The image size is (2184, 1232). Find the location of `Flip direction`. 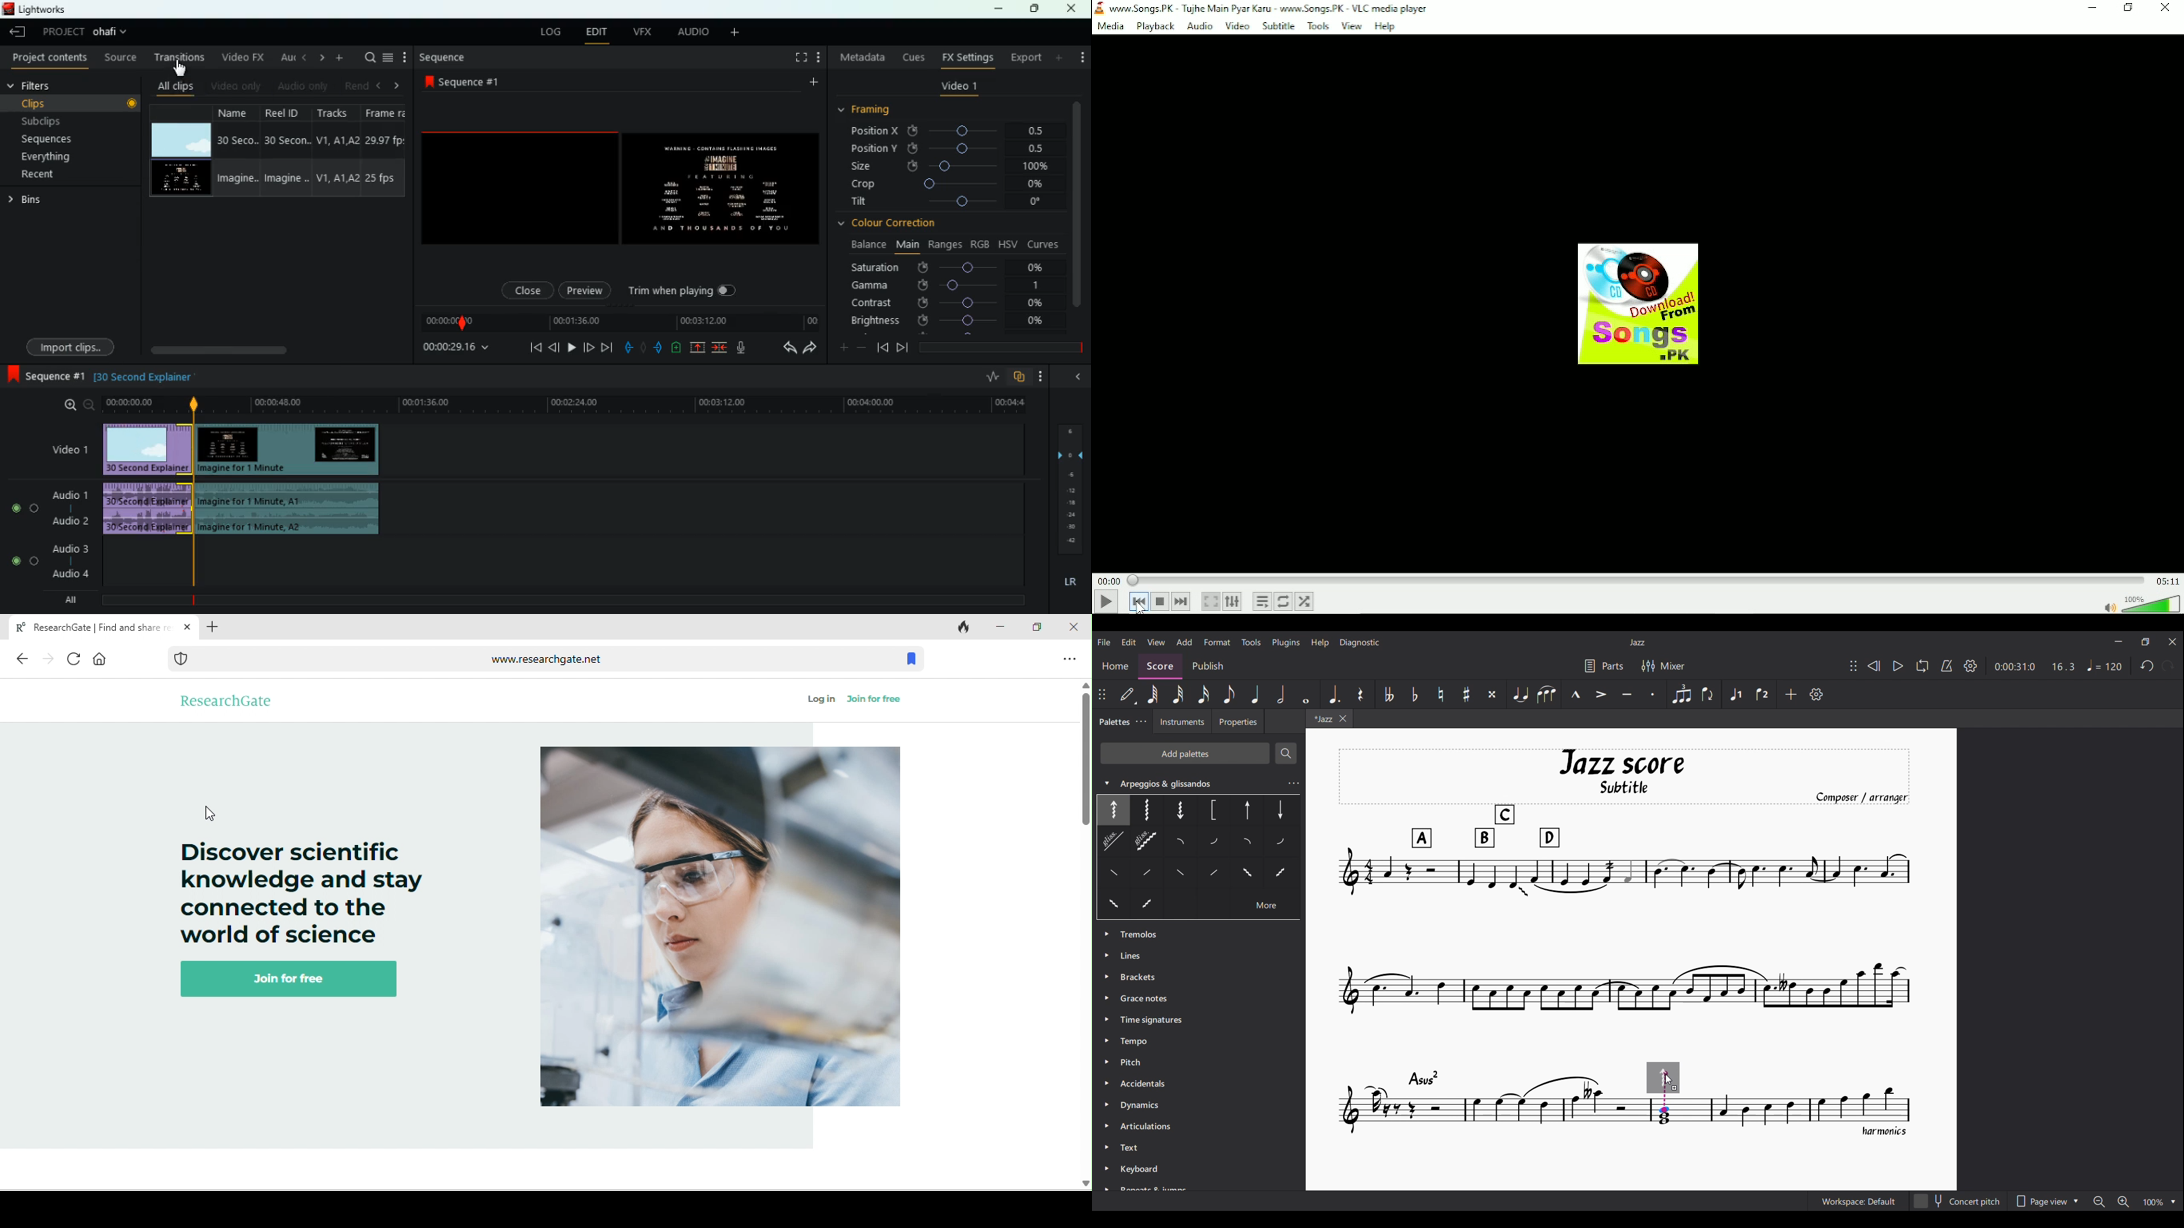

Flip direction is located at coordinates (1708, 694).